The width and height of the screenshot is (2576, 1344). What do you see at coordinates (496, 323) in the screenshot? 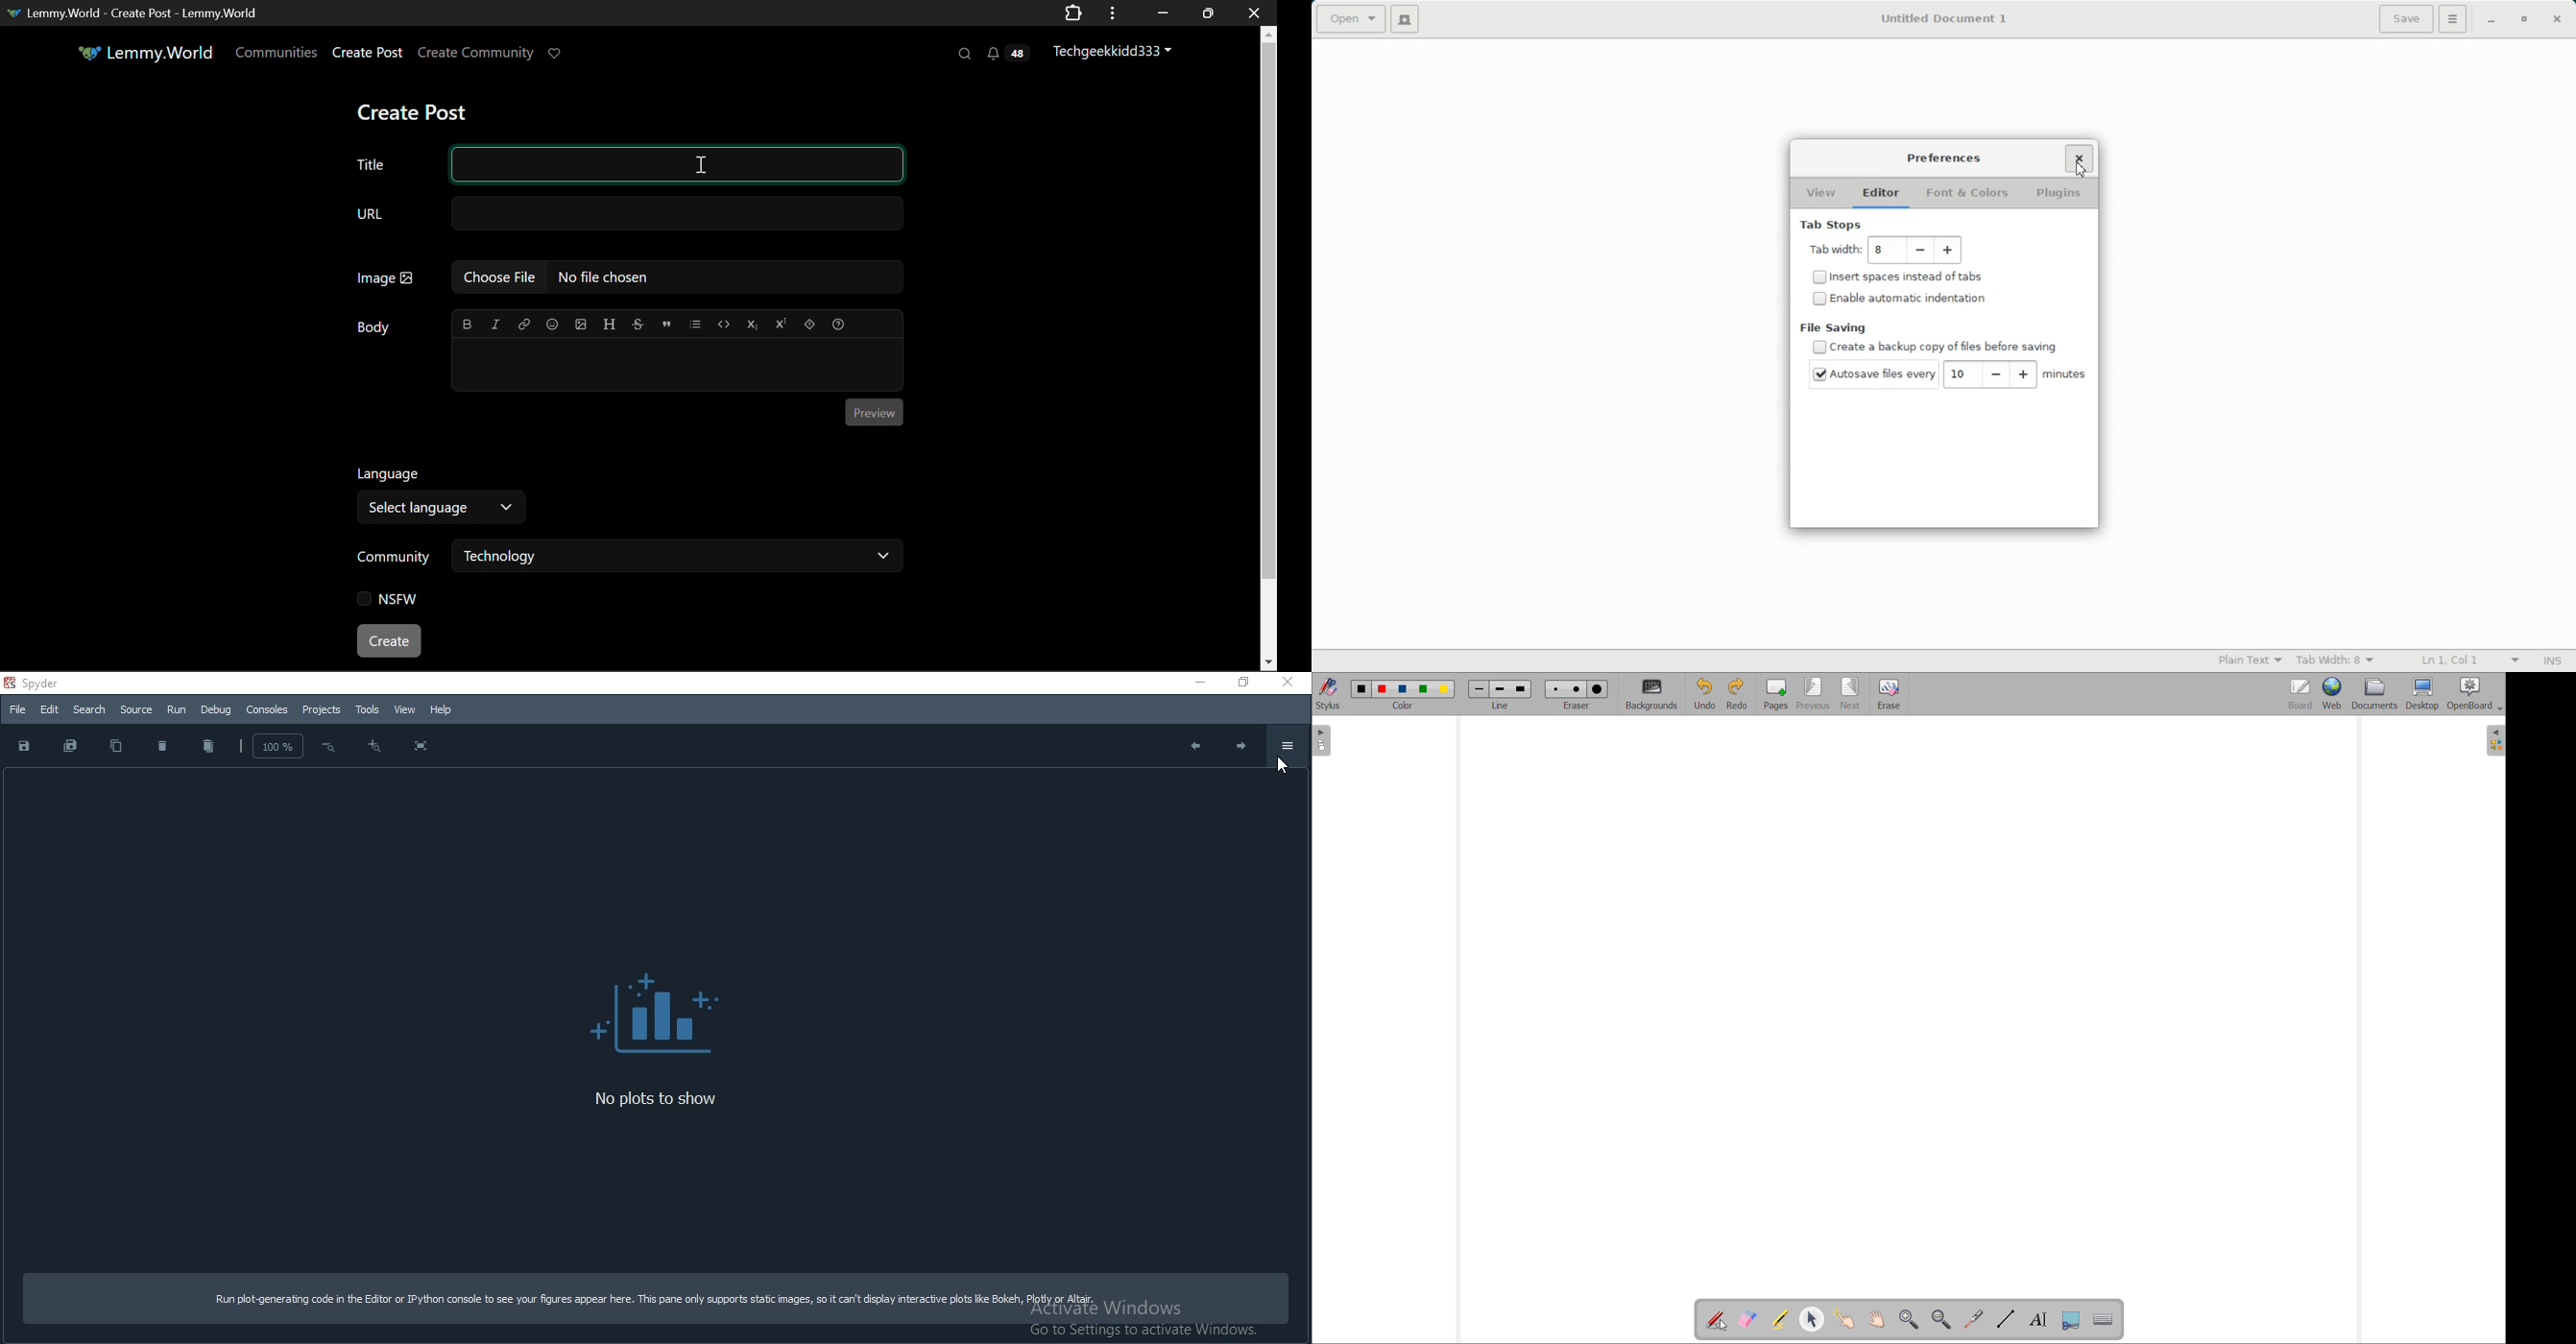
I see `italic` at bounding box center [496, 323].